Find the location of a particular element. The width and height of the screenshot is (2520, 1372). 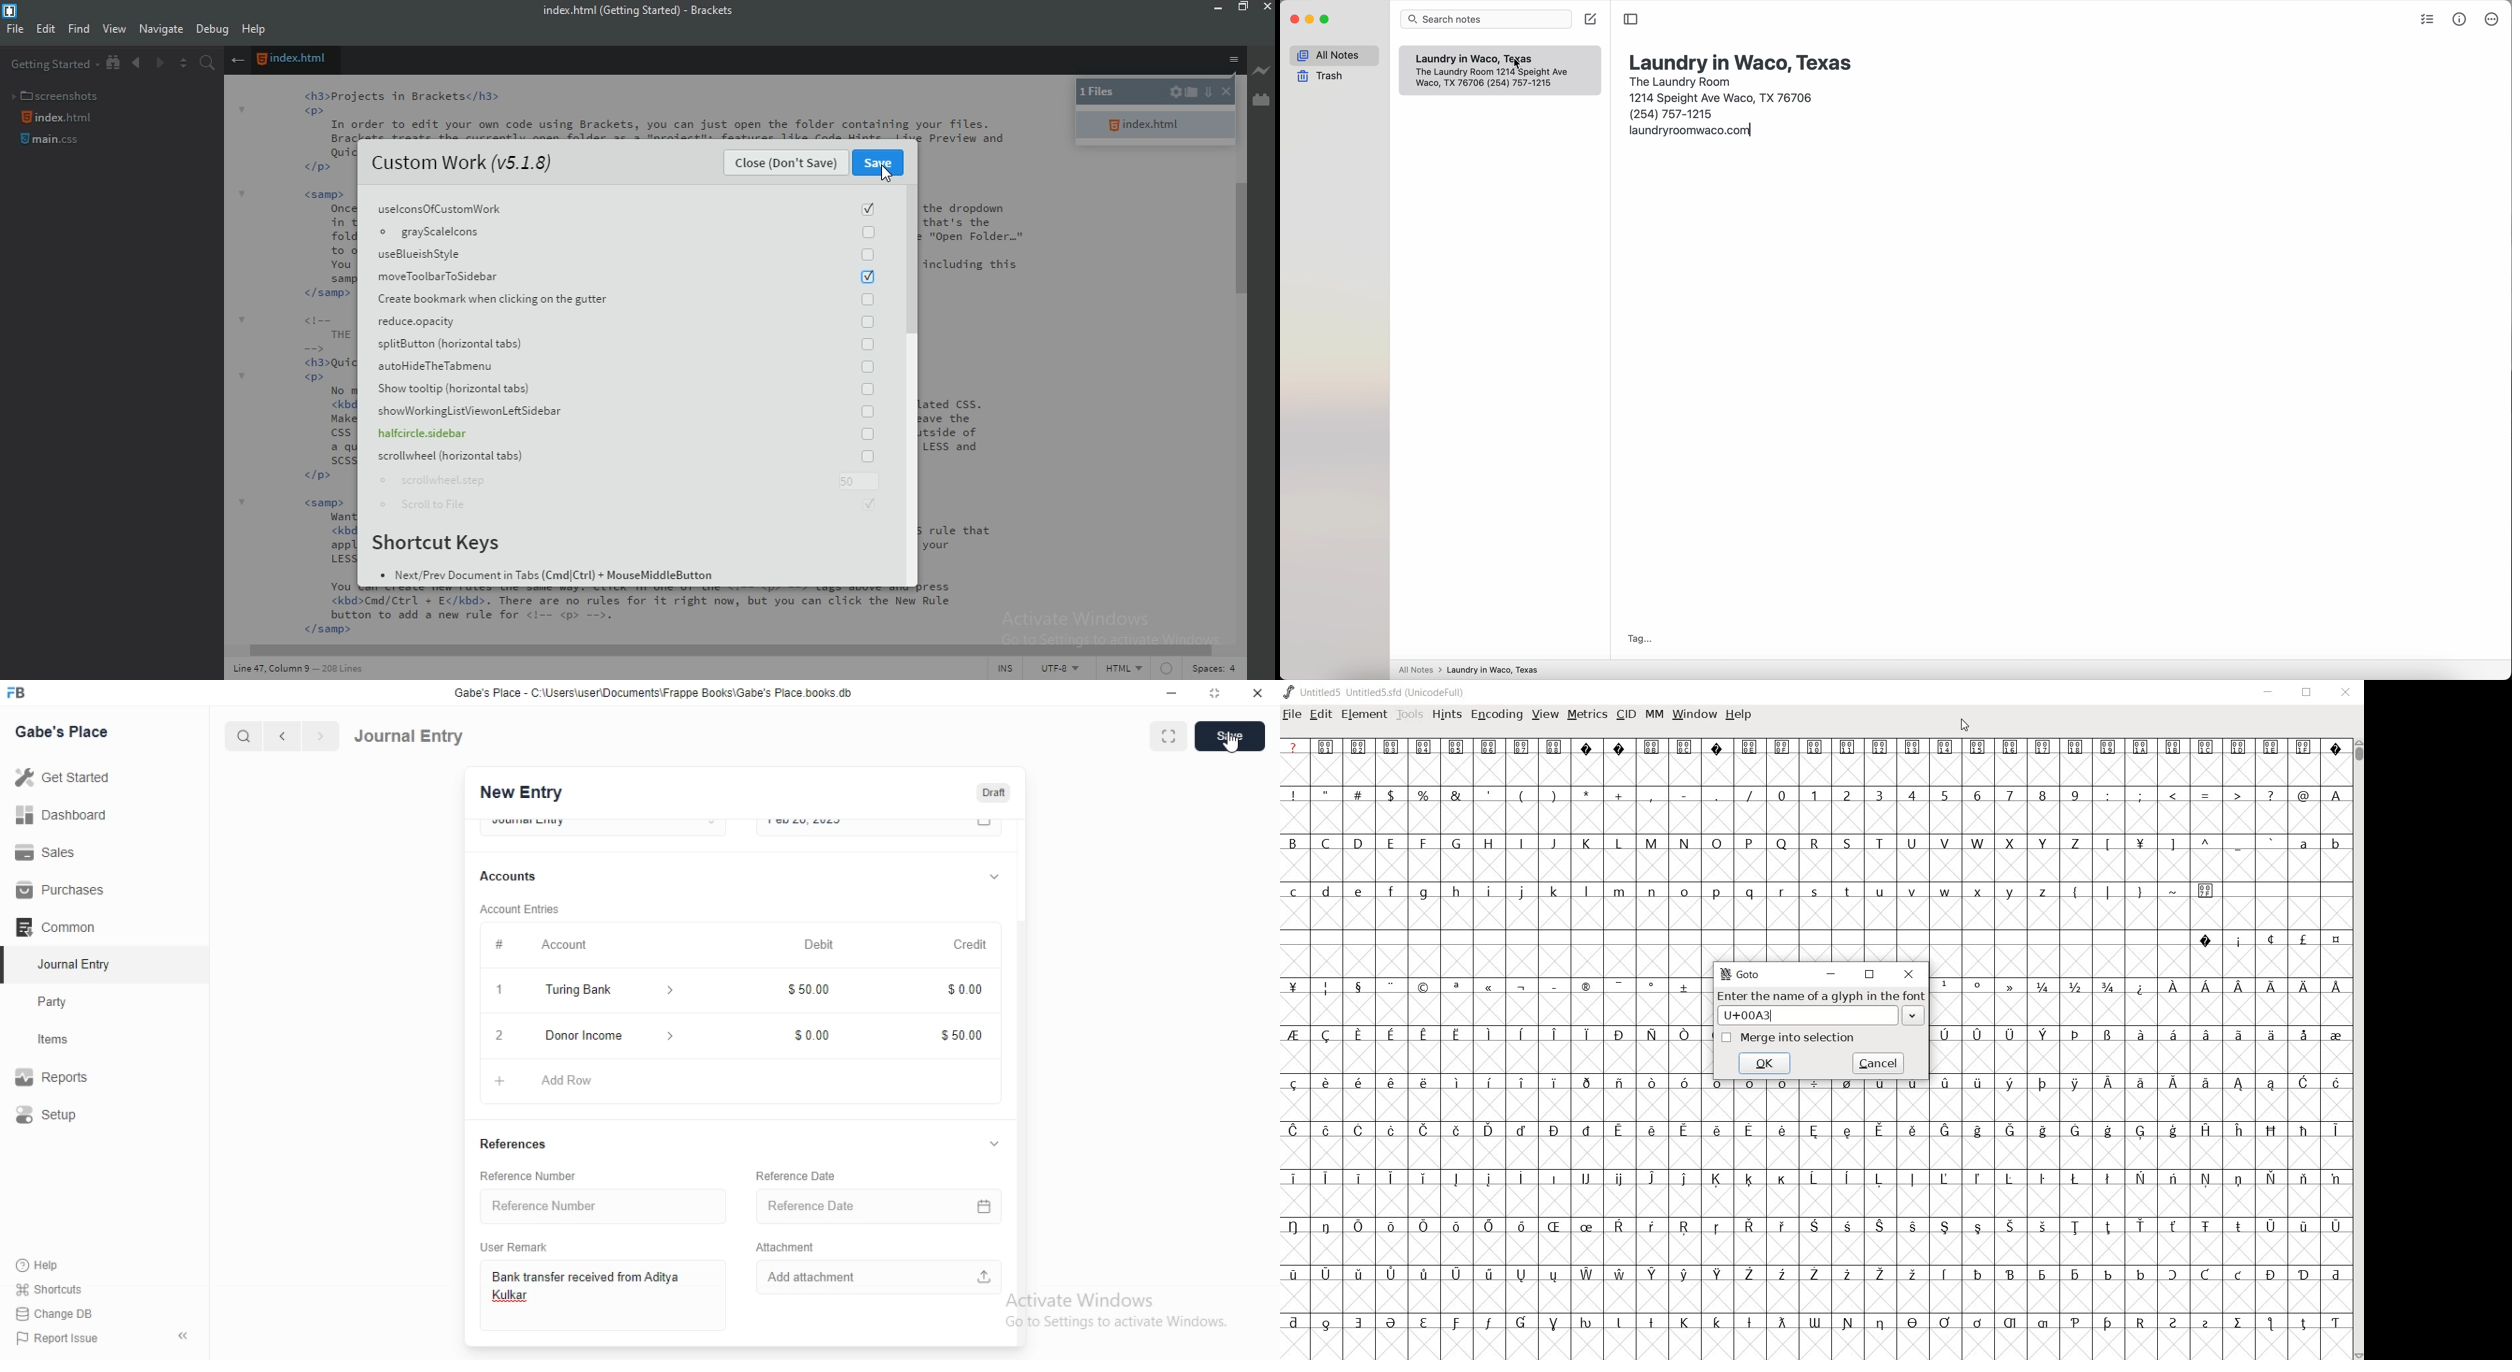

GoTo is located at coordinates (1742, 975).